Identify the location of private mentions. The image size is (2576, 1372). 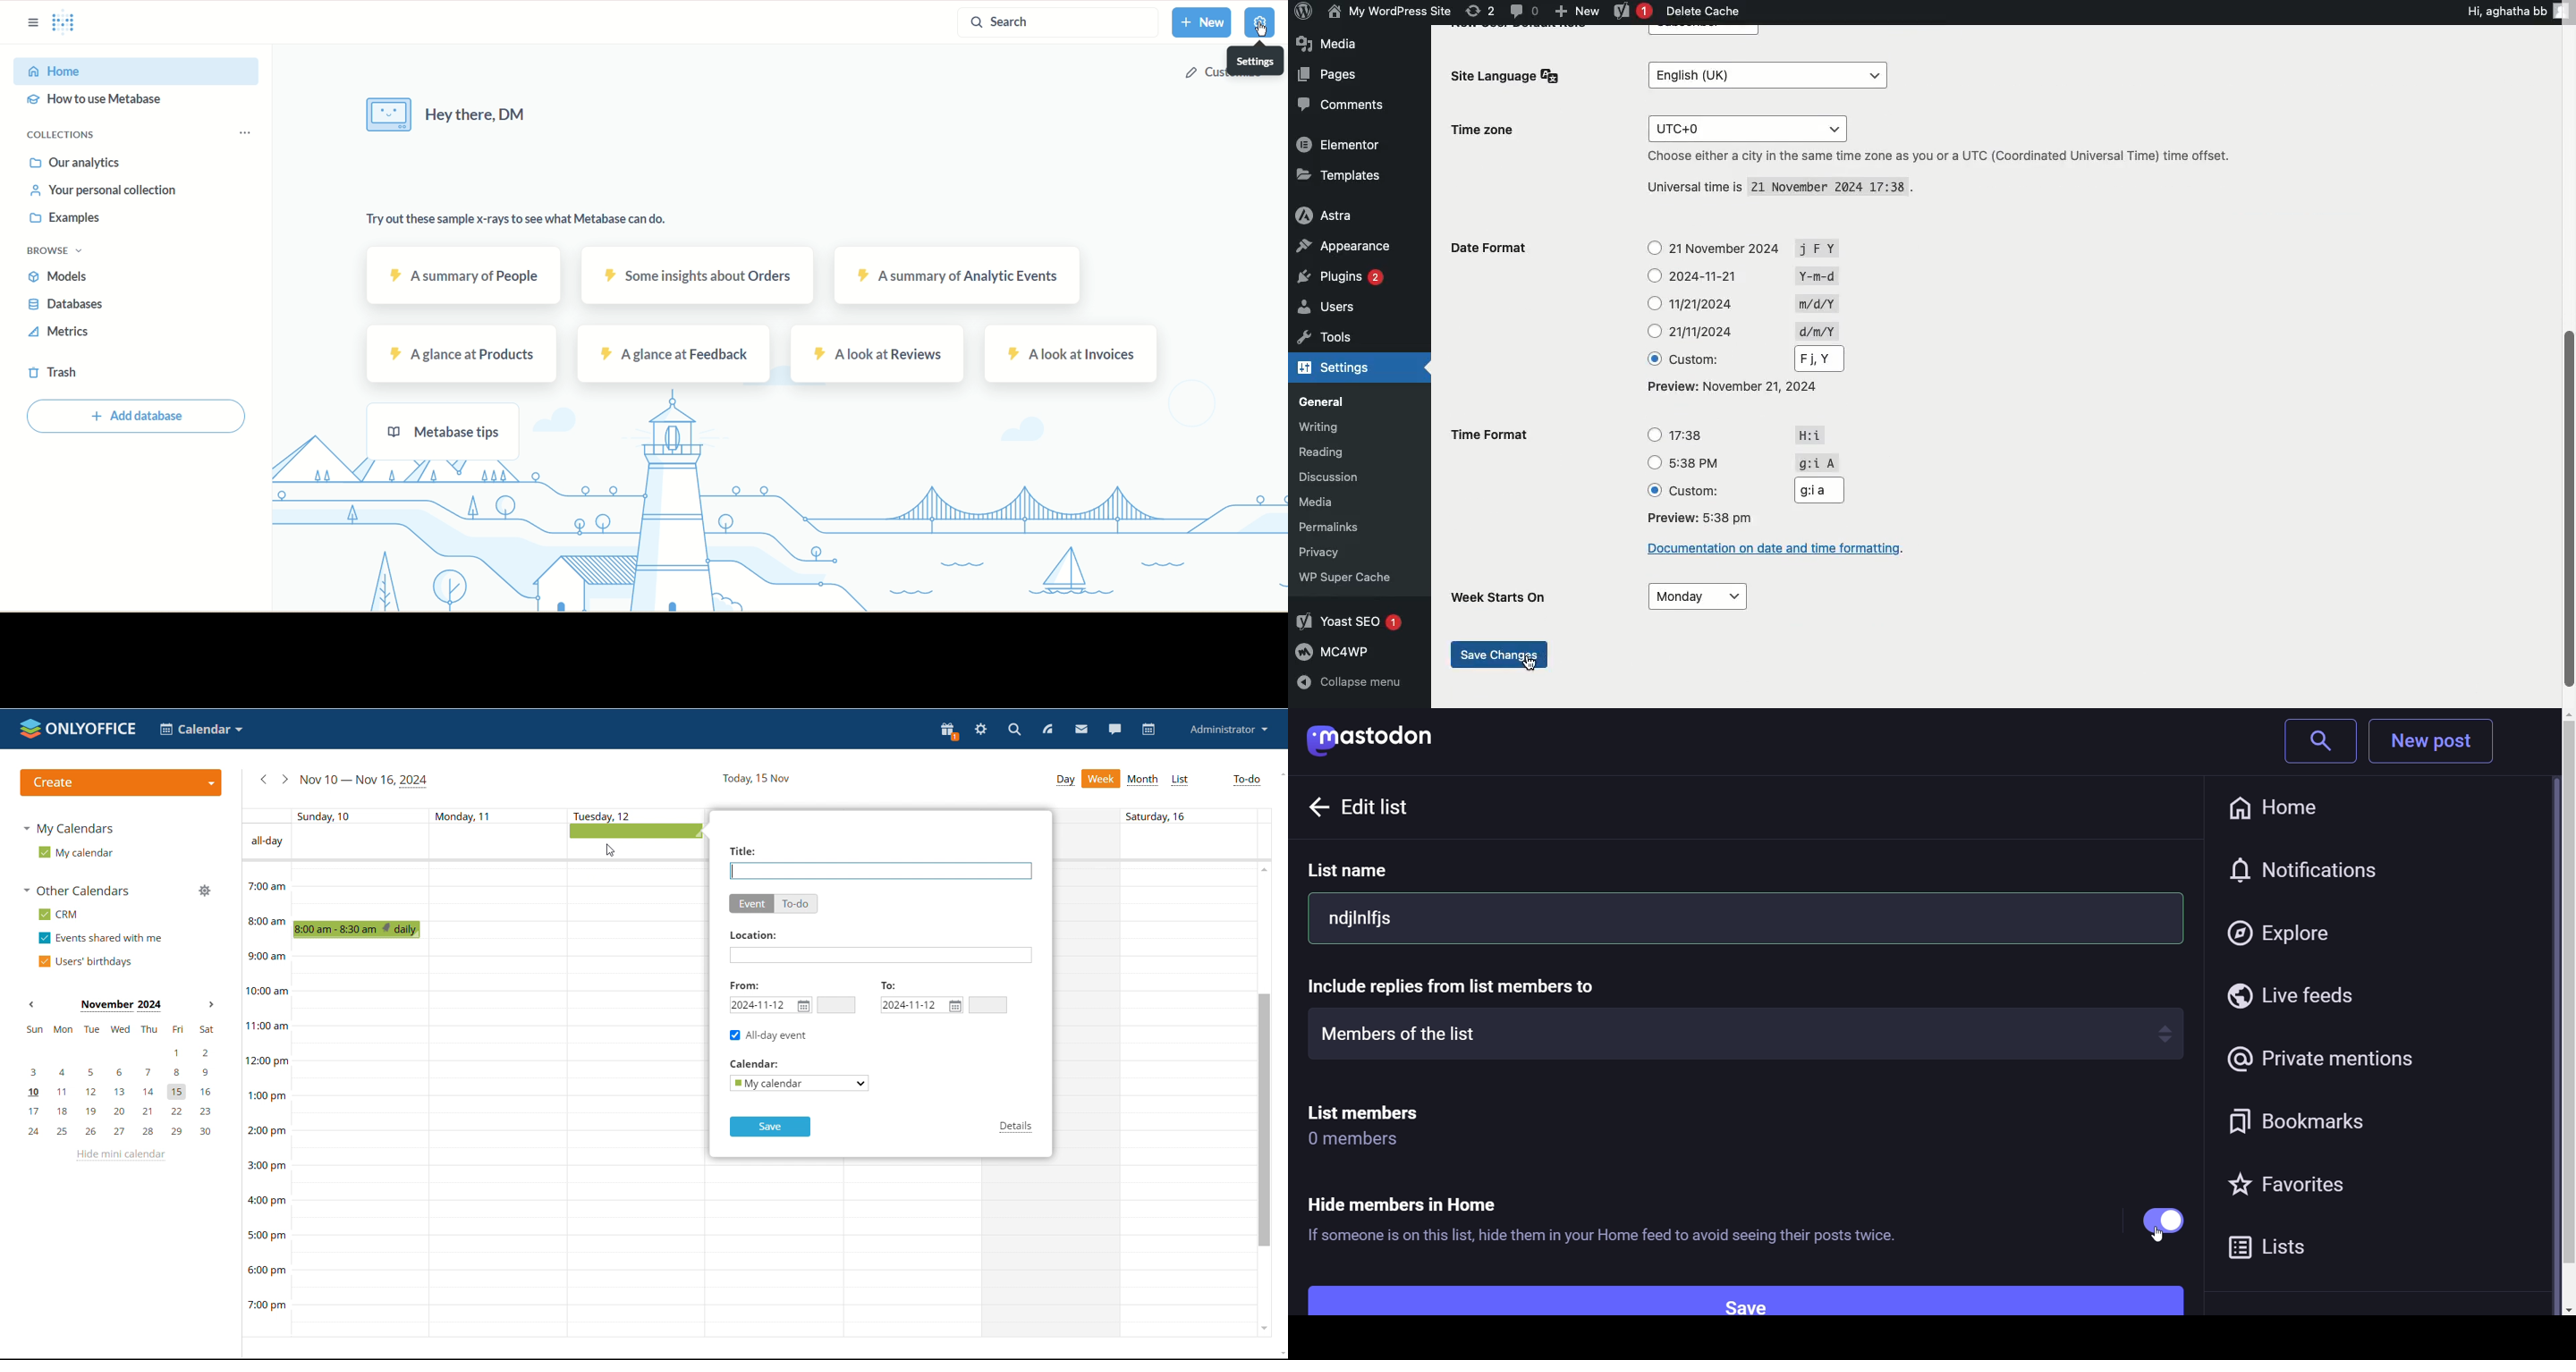
(2329, 1058).